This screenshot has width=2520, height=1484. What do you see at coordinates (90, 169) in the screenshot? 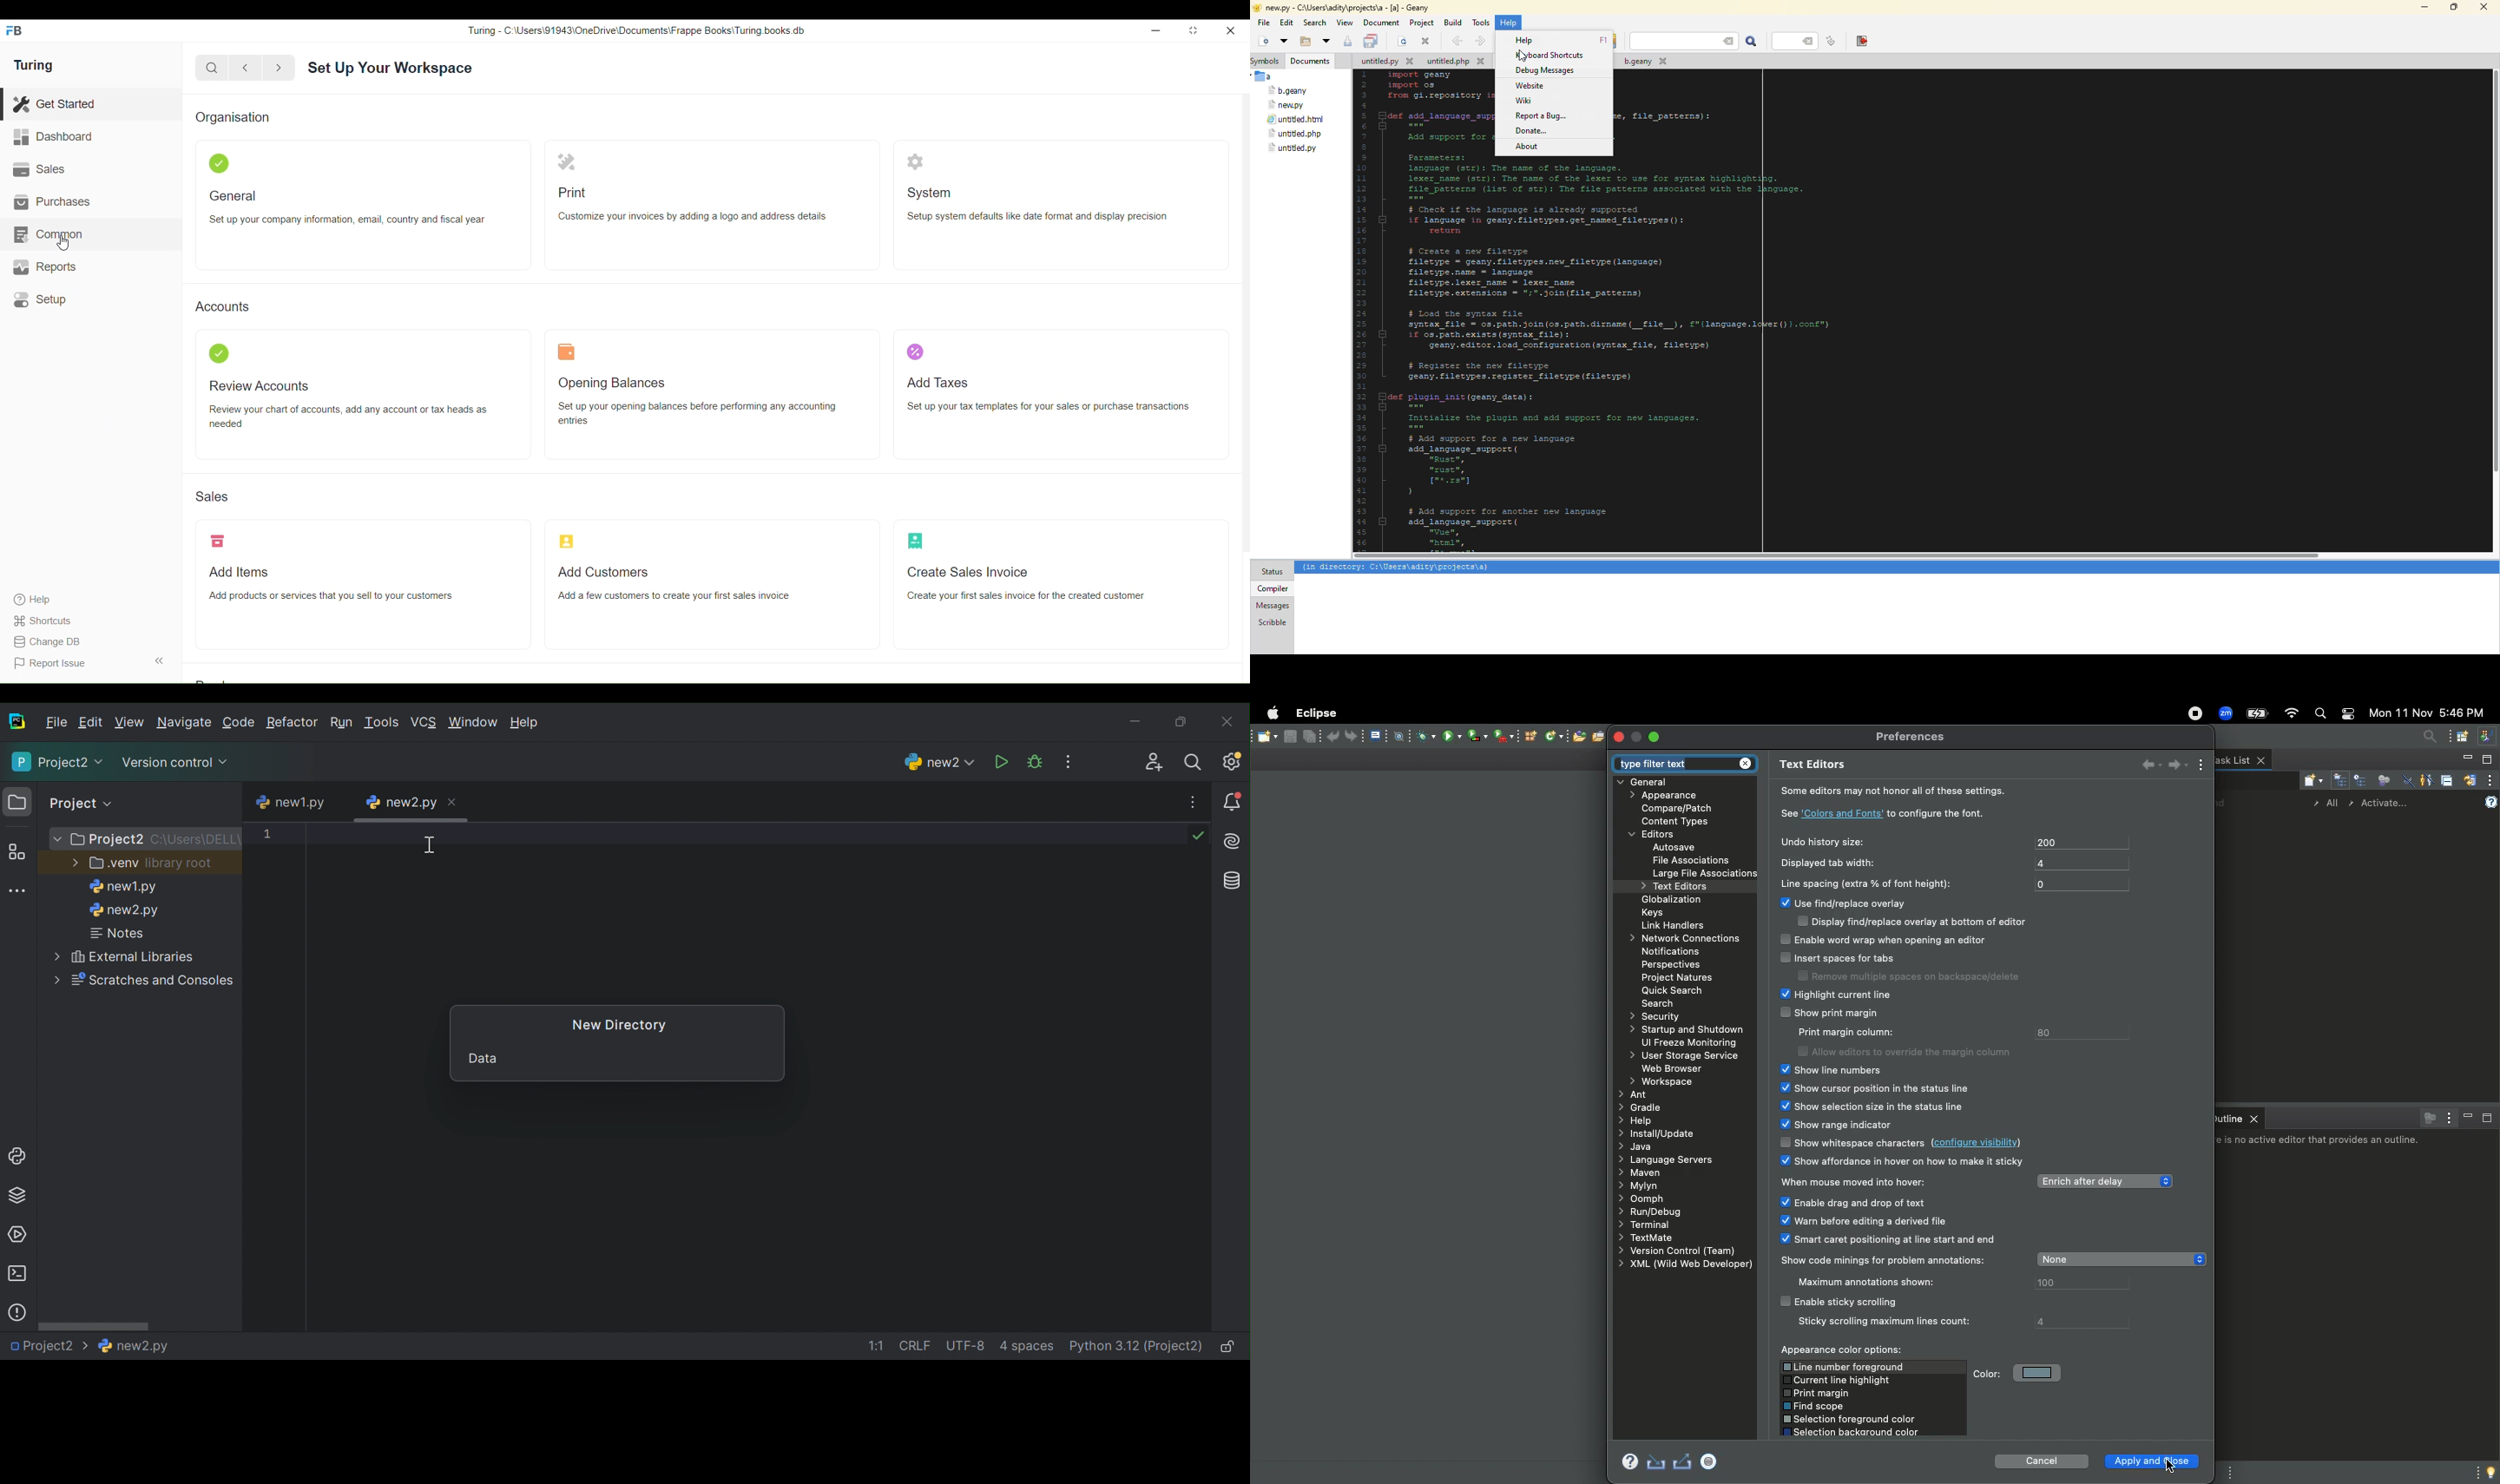
I see `Sales` at bounding box center [90, 169].